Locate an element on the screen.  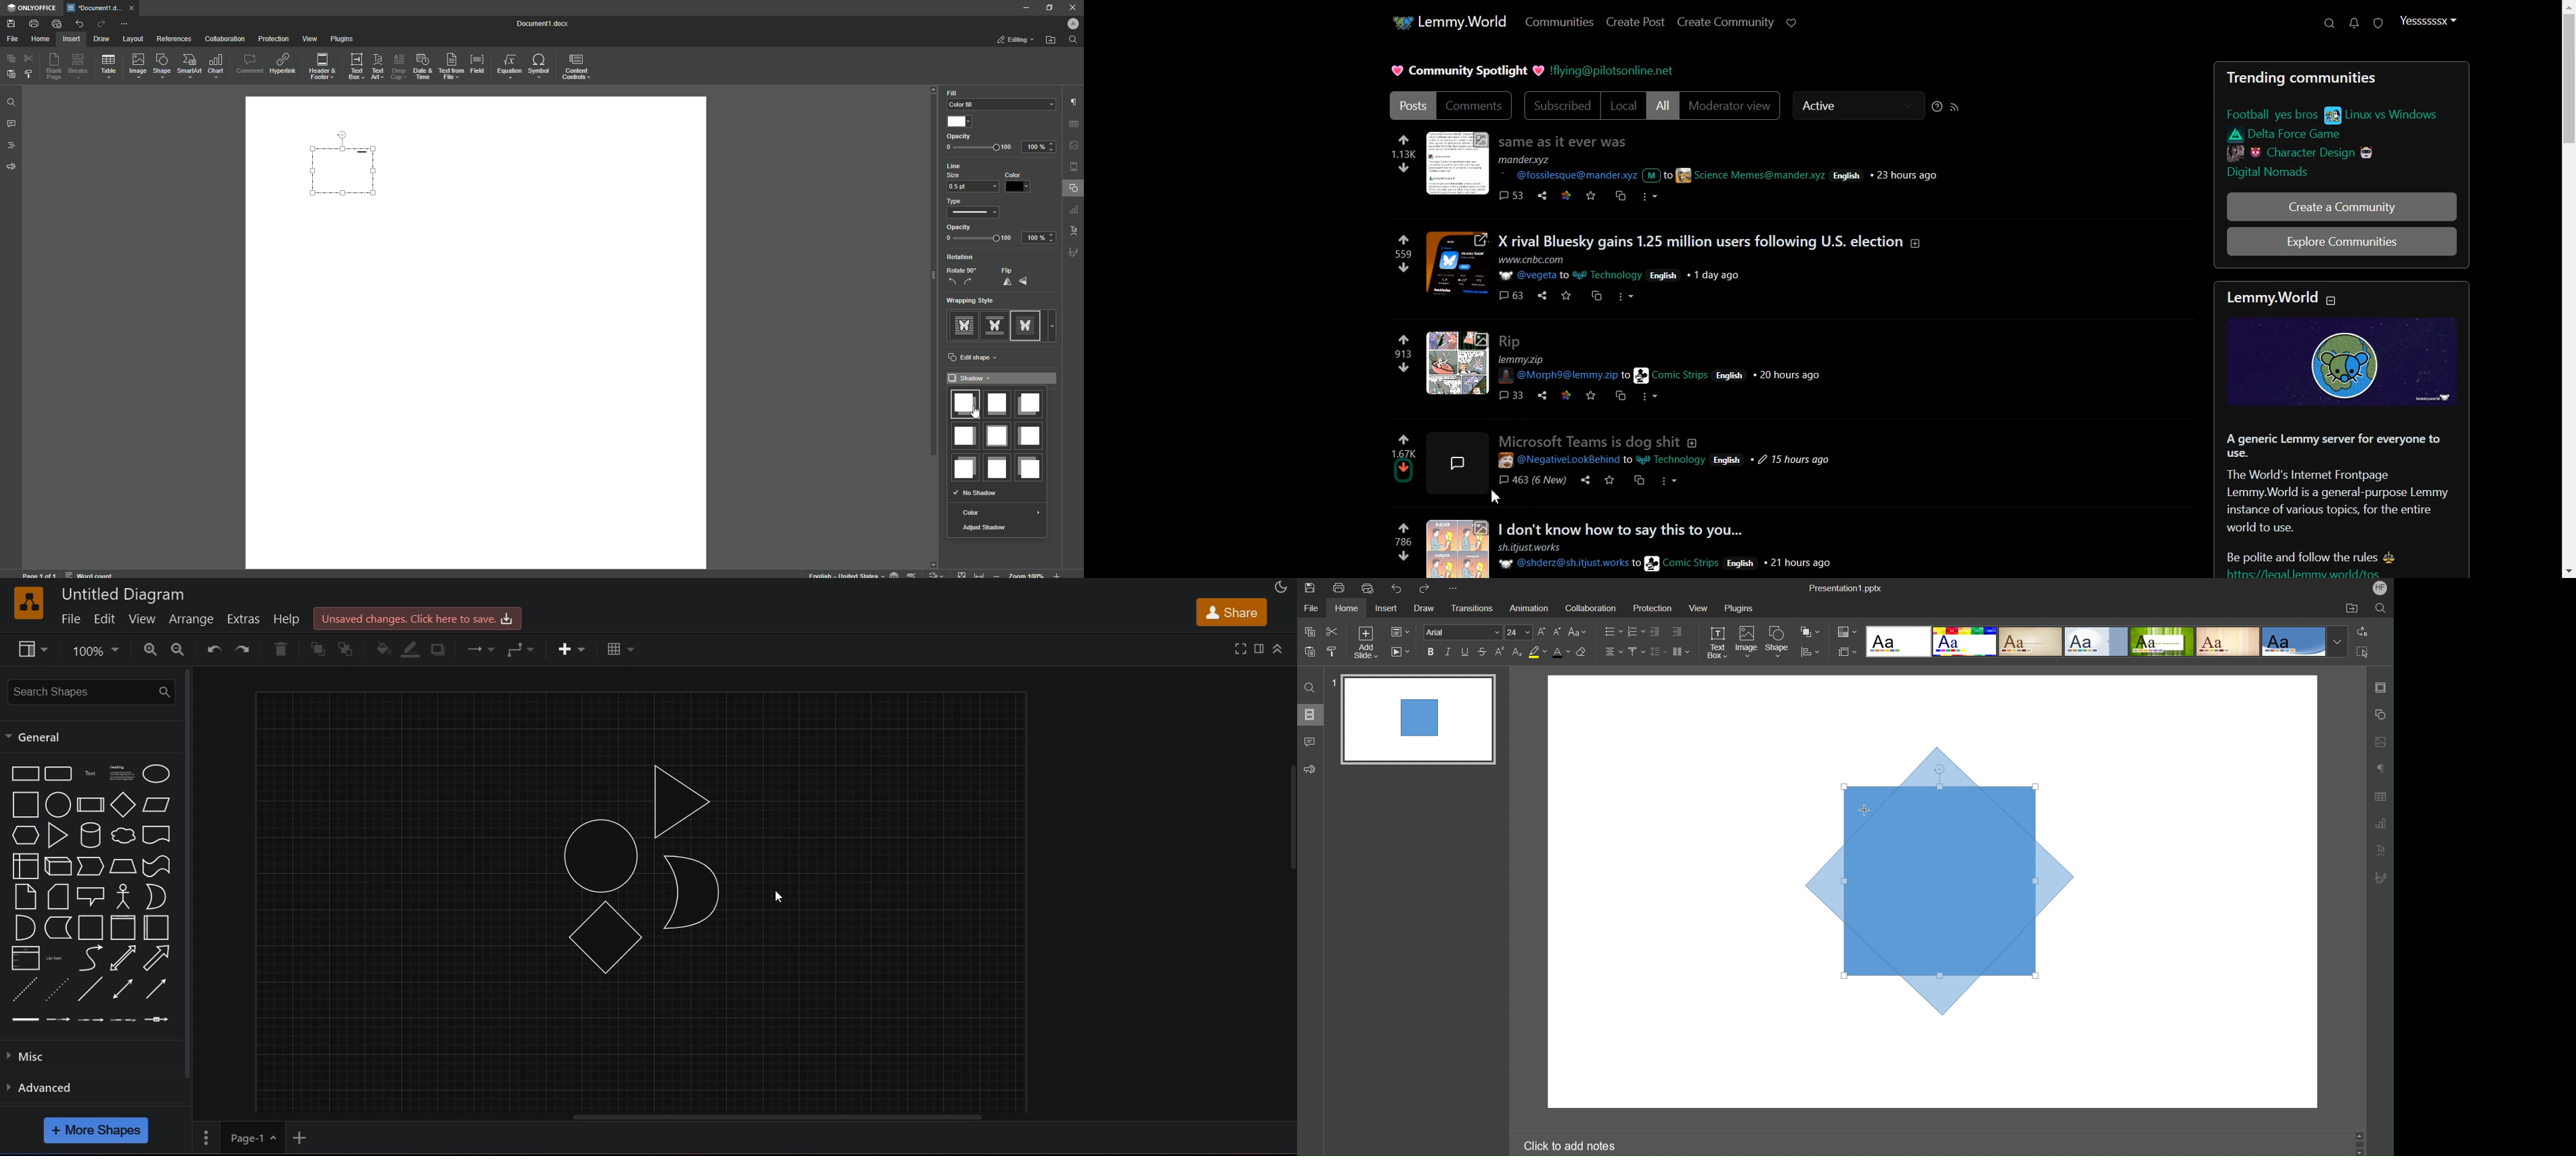
misc is located at coordinates (30, 1058).